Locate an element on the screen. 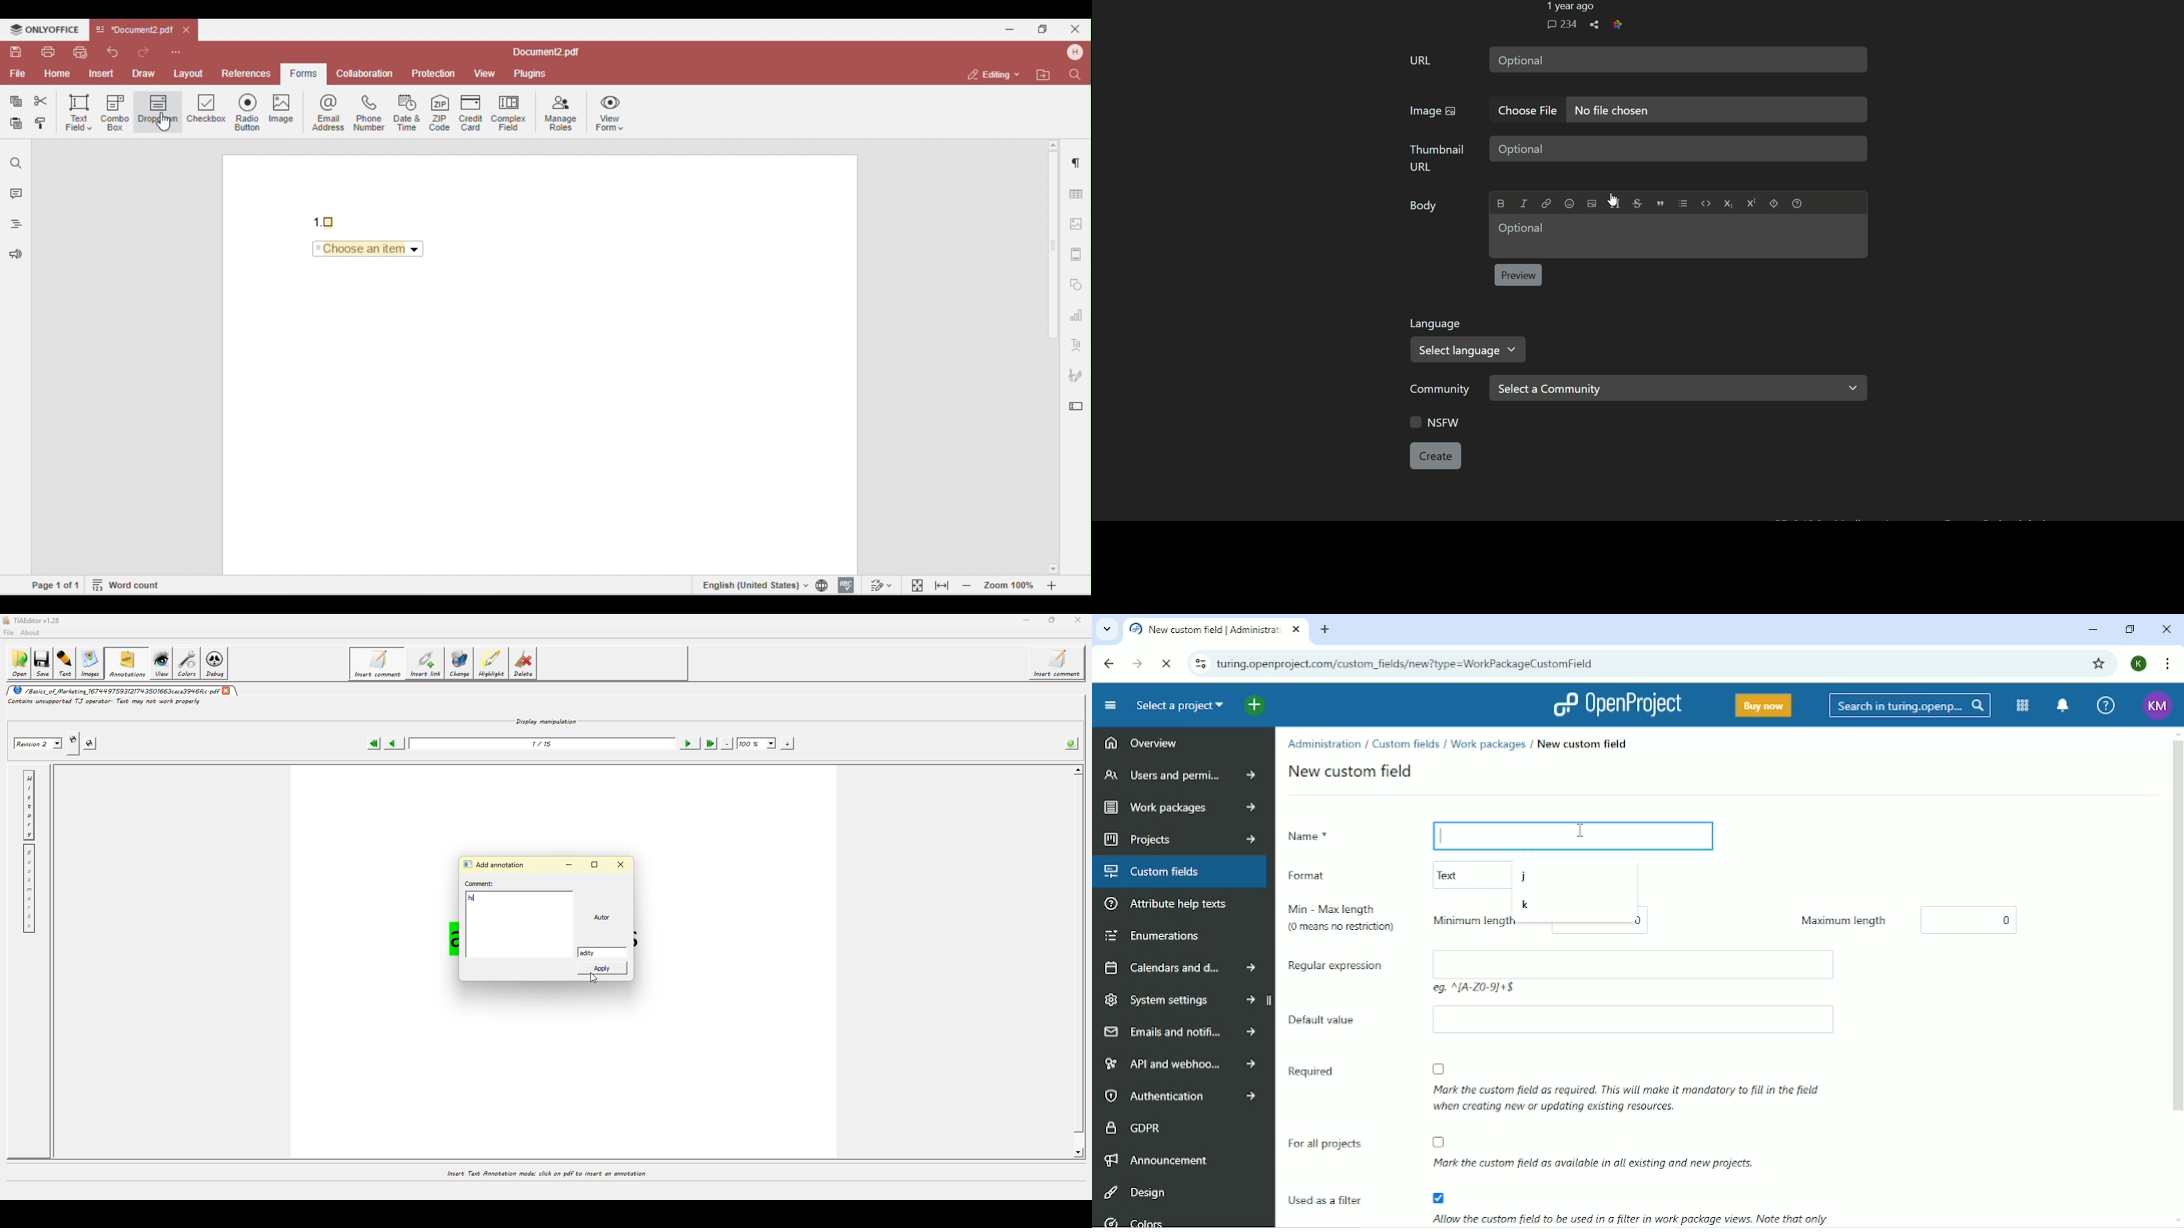 The height and width of the screenshot is (1232, 2184). Maximum length is located at coordinates (1839, 920).